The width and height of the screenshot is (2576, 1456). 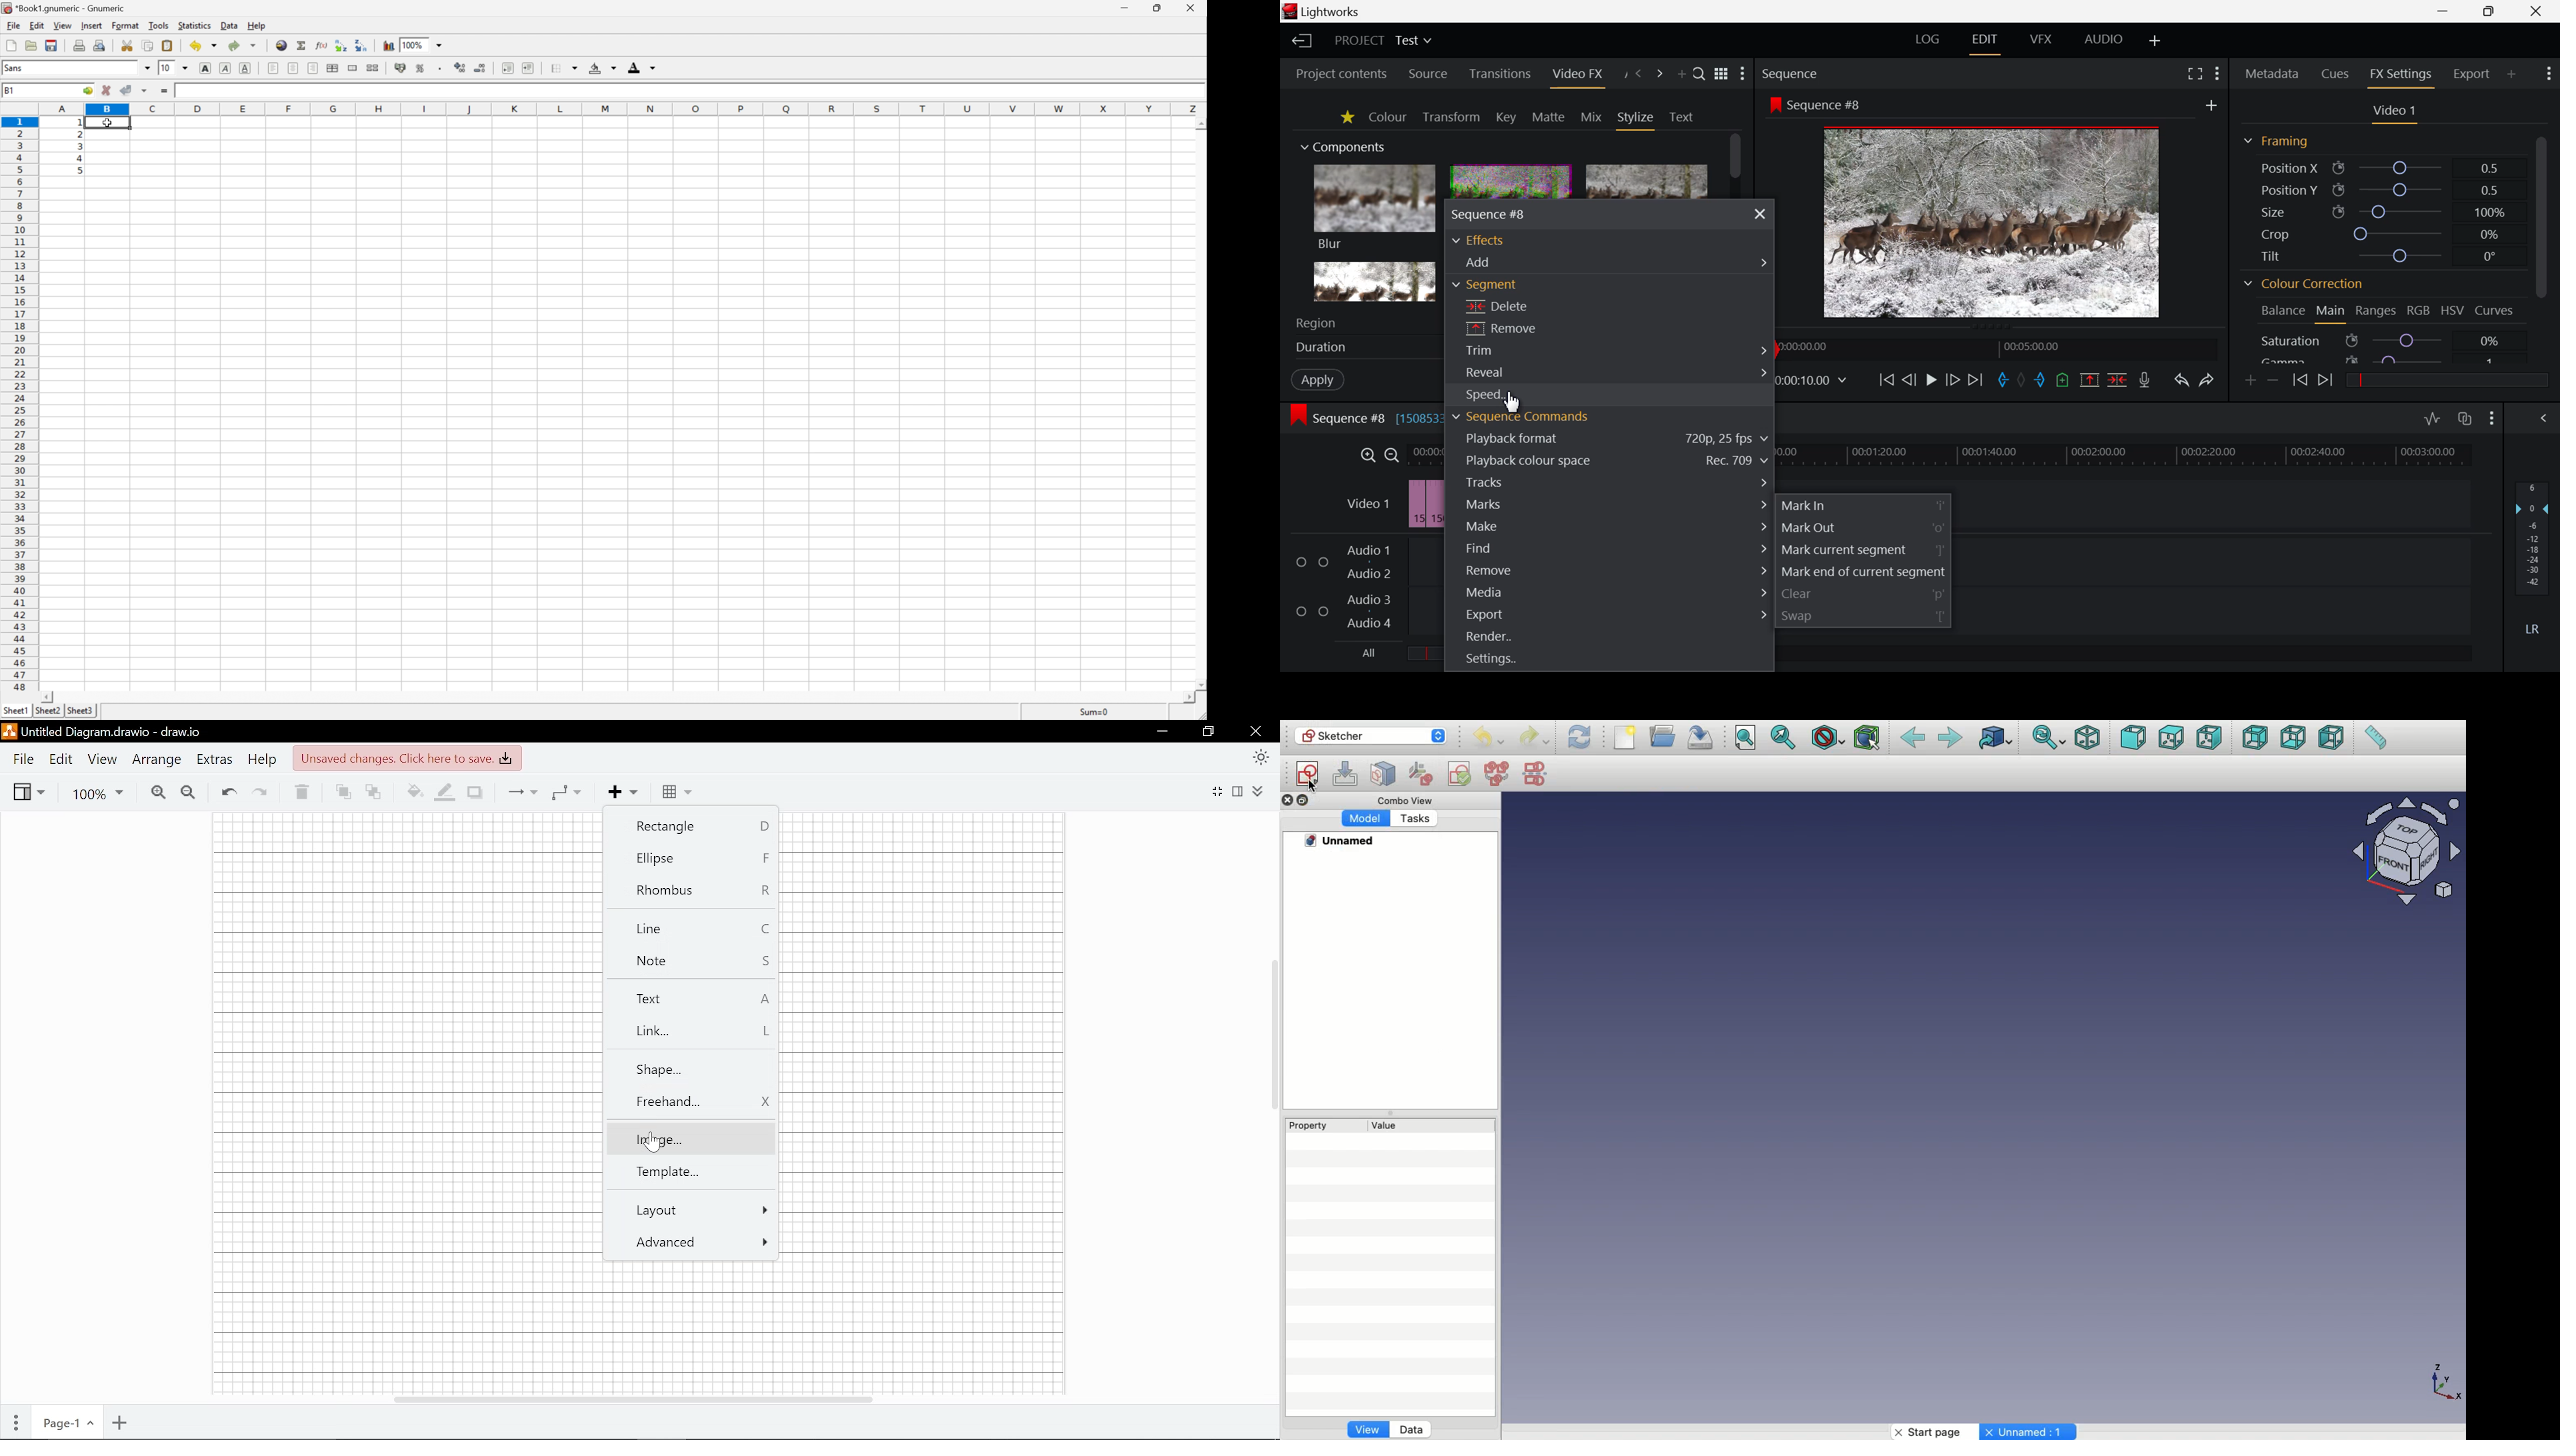 I want to click on Favorites, so click(x=1345, y=117).